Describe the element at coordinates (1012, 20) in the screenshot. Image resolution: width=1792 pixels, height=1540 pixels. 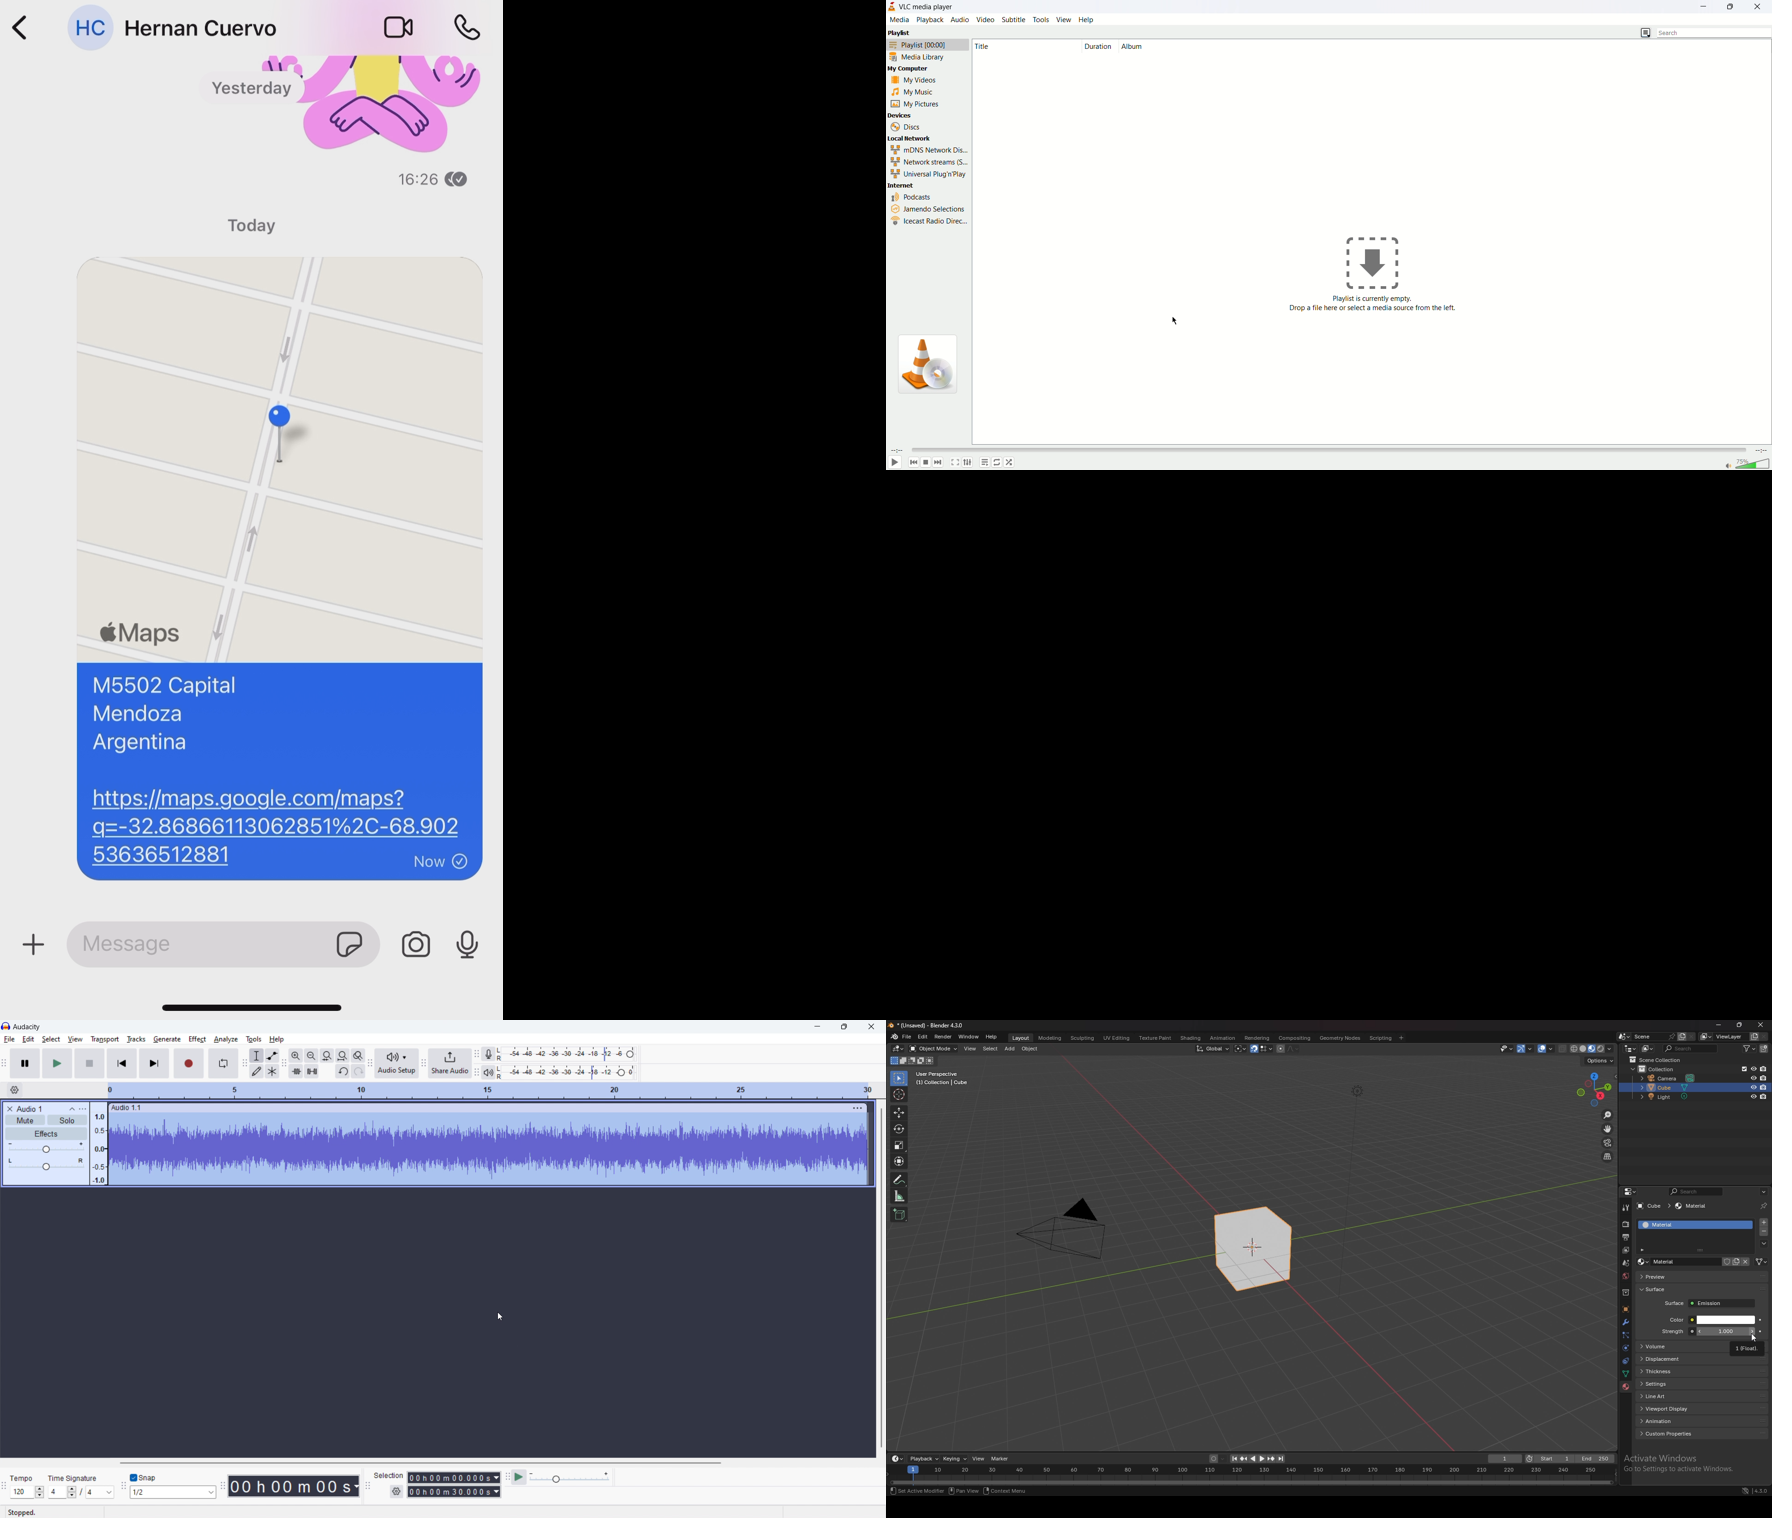
I see `subtitle` at that location.